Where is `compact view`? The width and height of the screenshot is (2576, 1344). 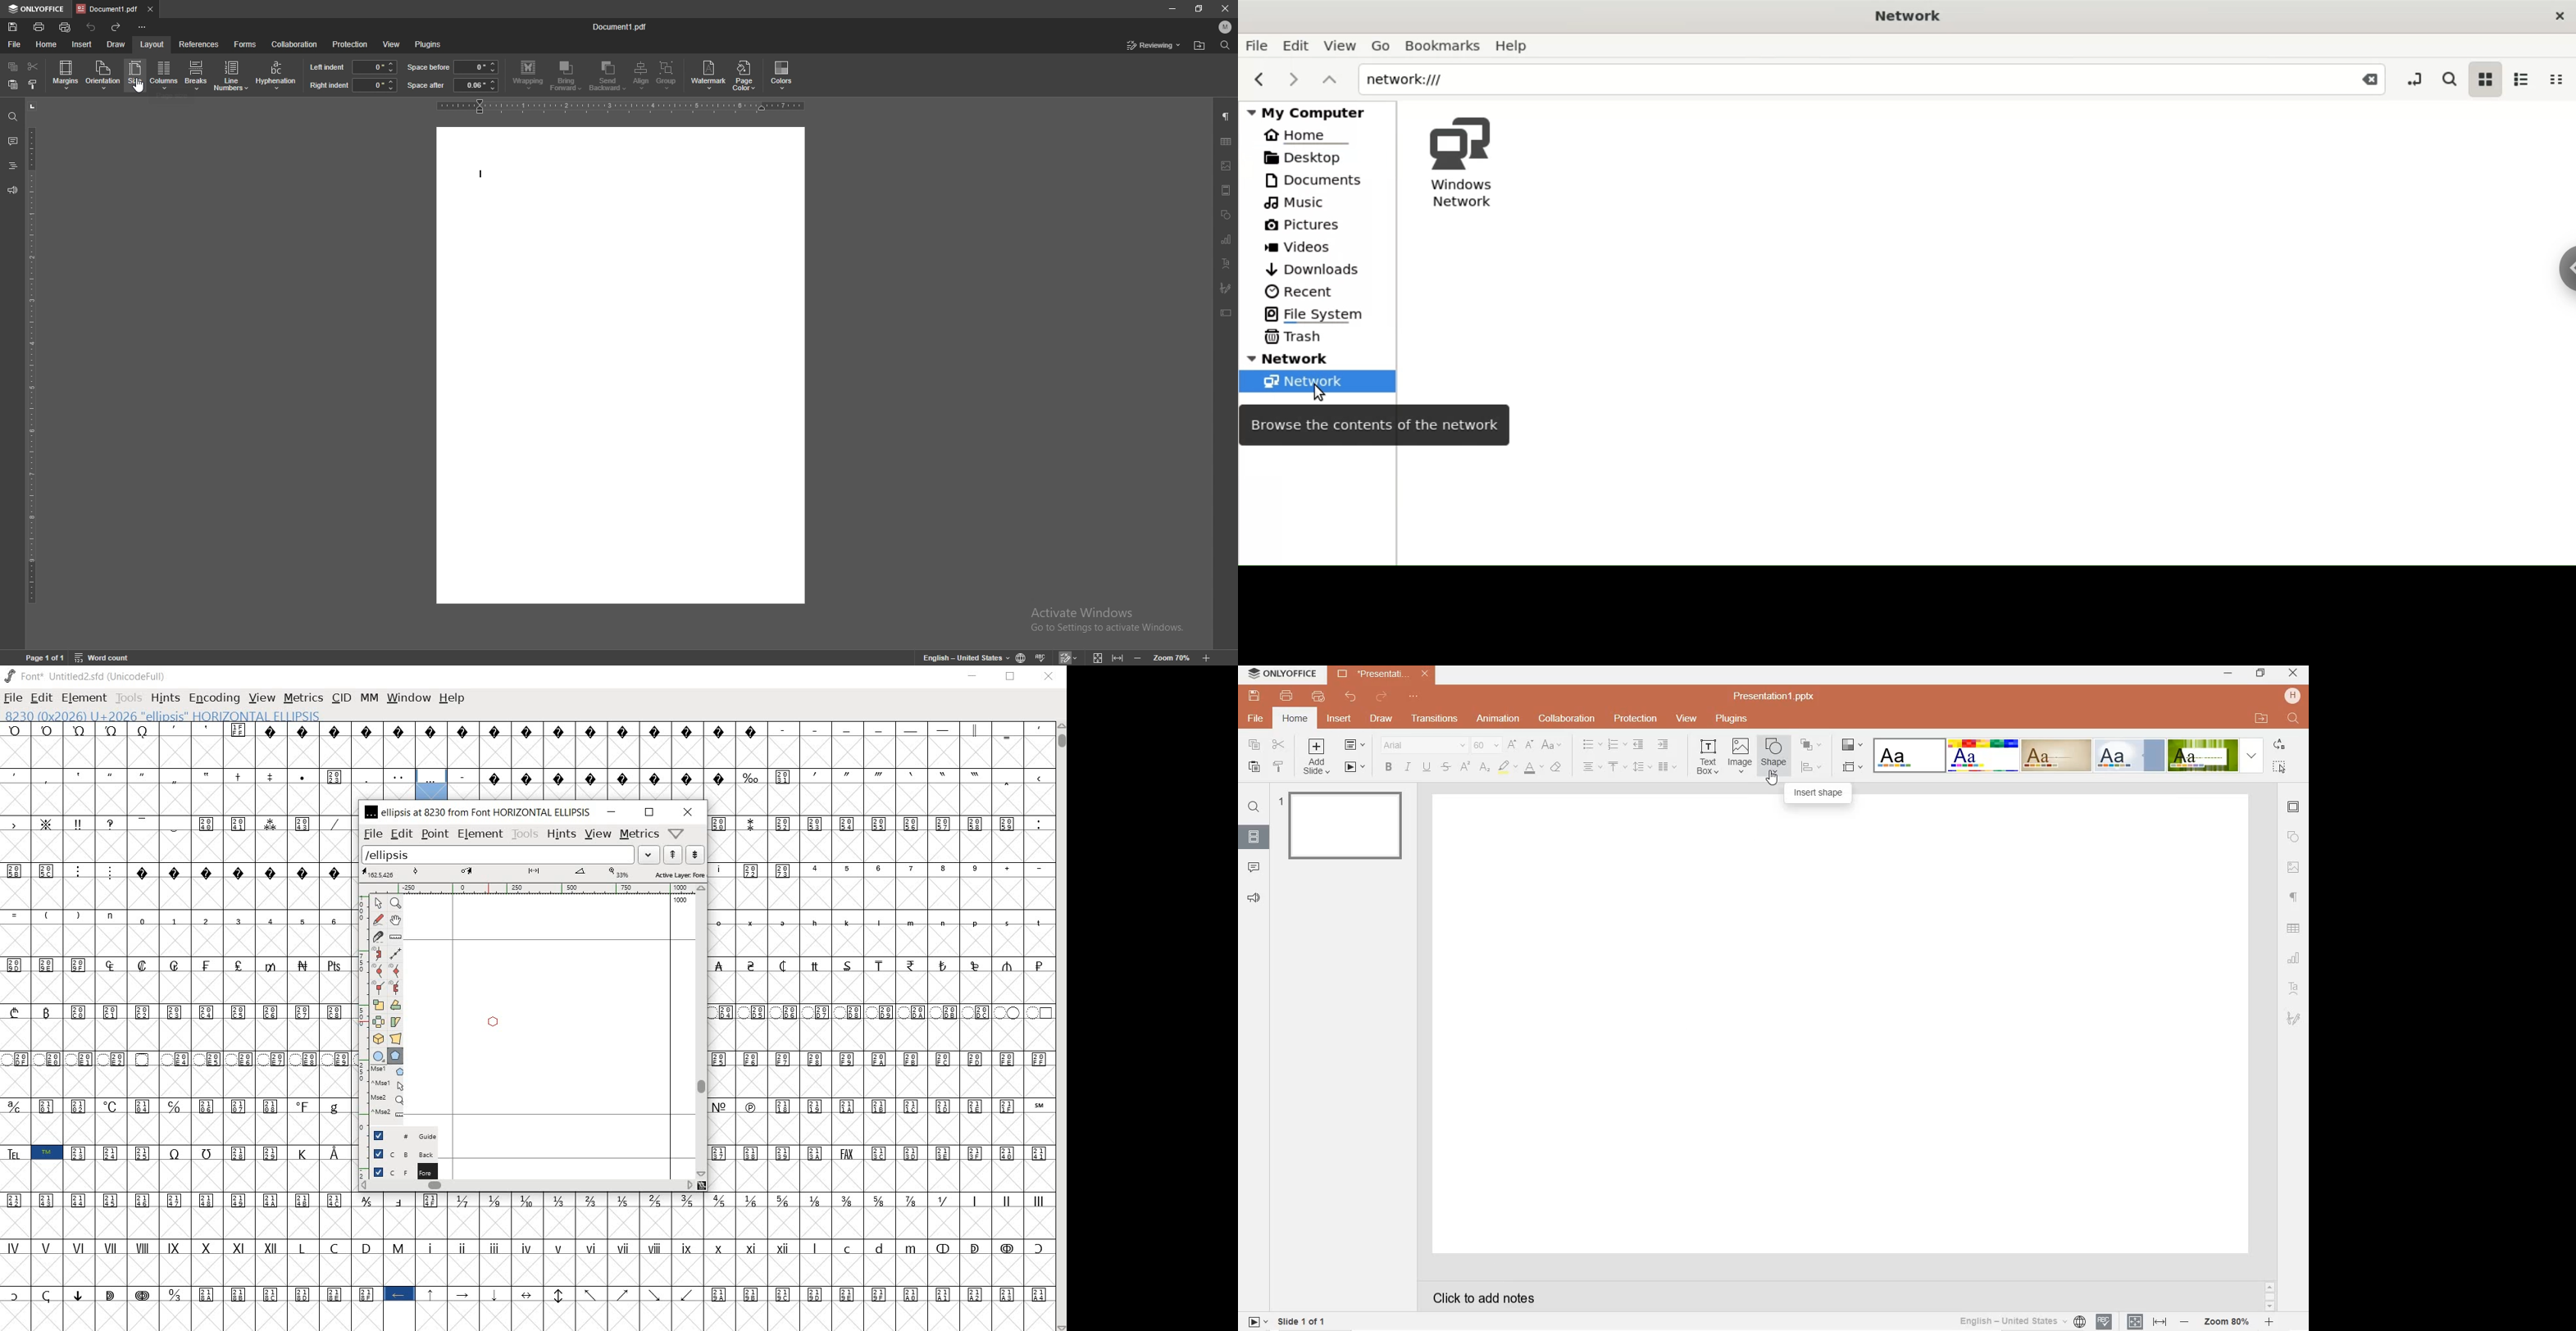
compact view is located at coordinates (2562, 80).